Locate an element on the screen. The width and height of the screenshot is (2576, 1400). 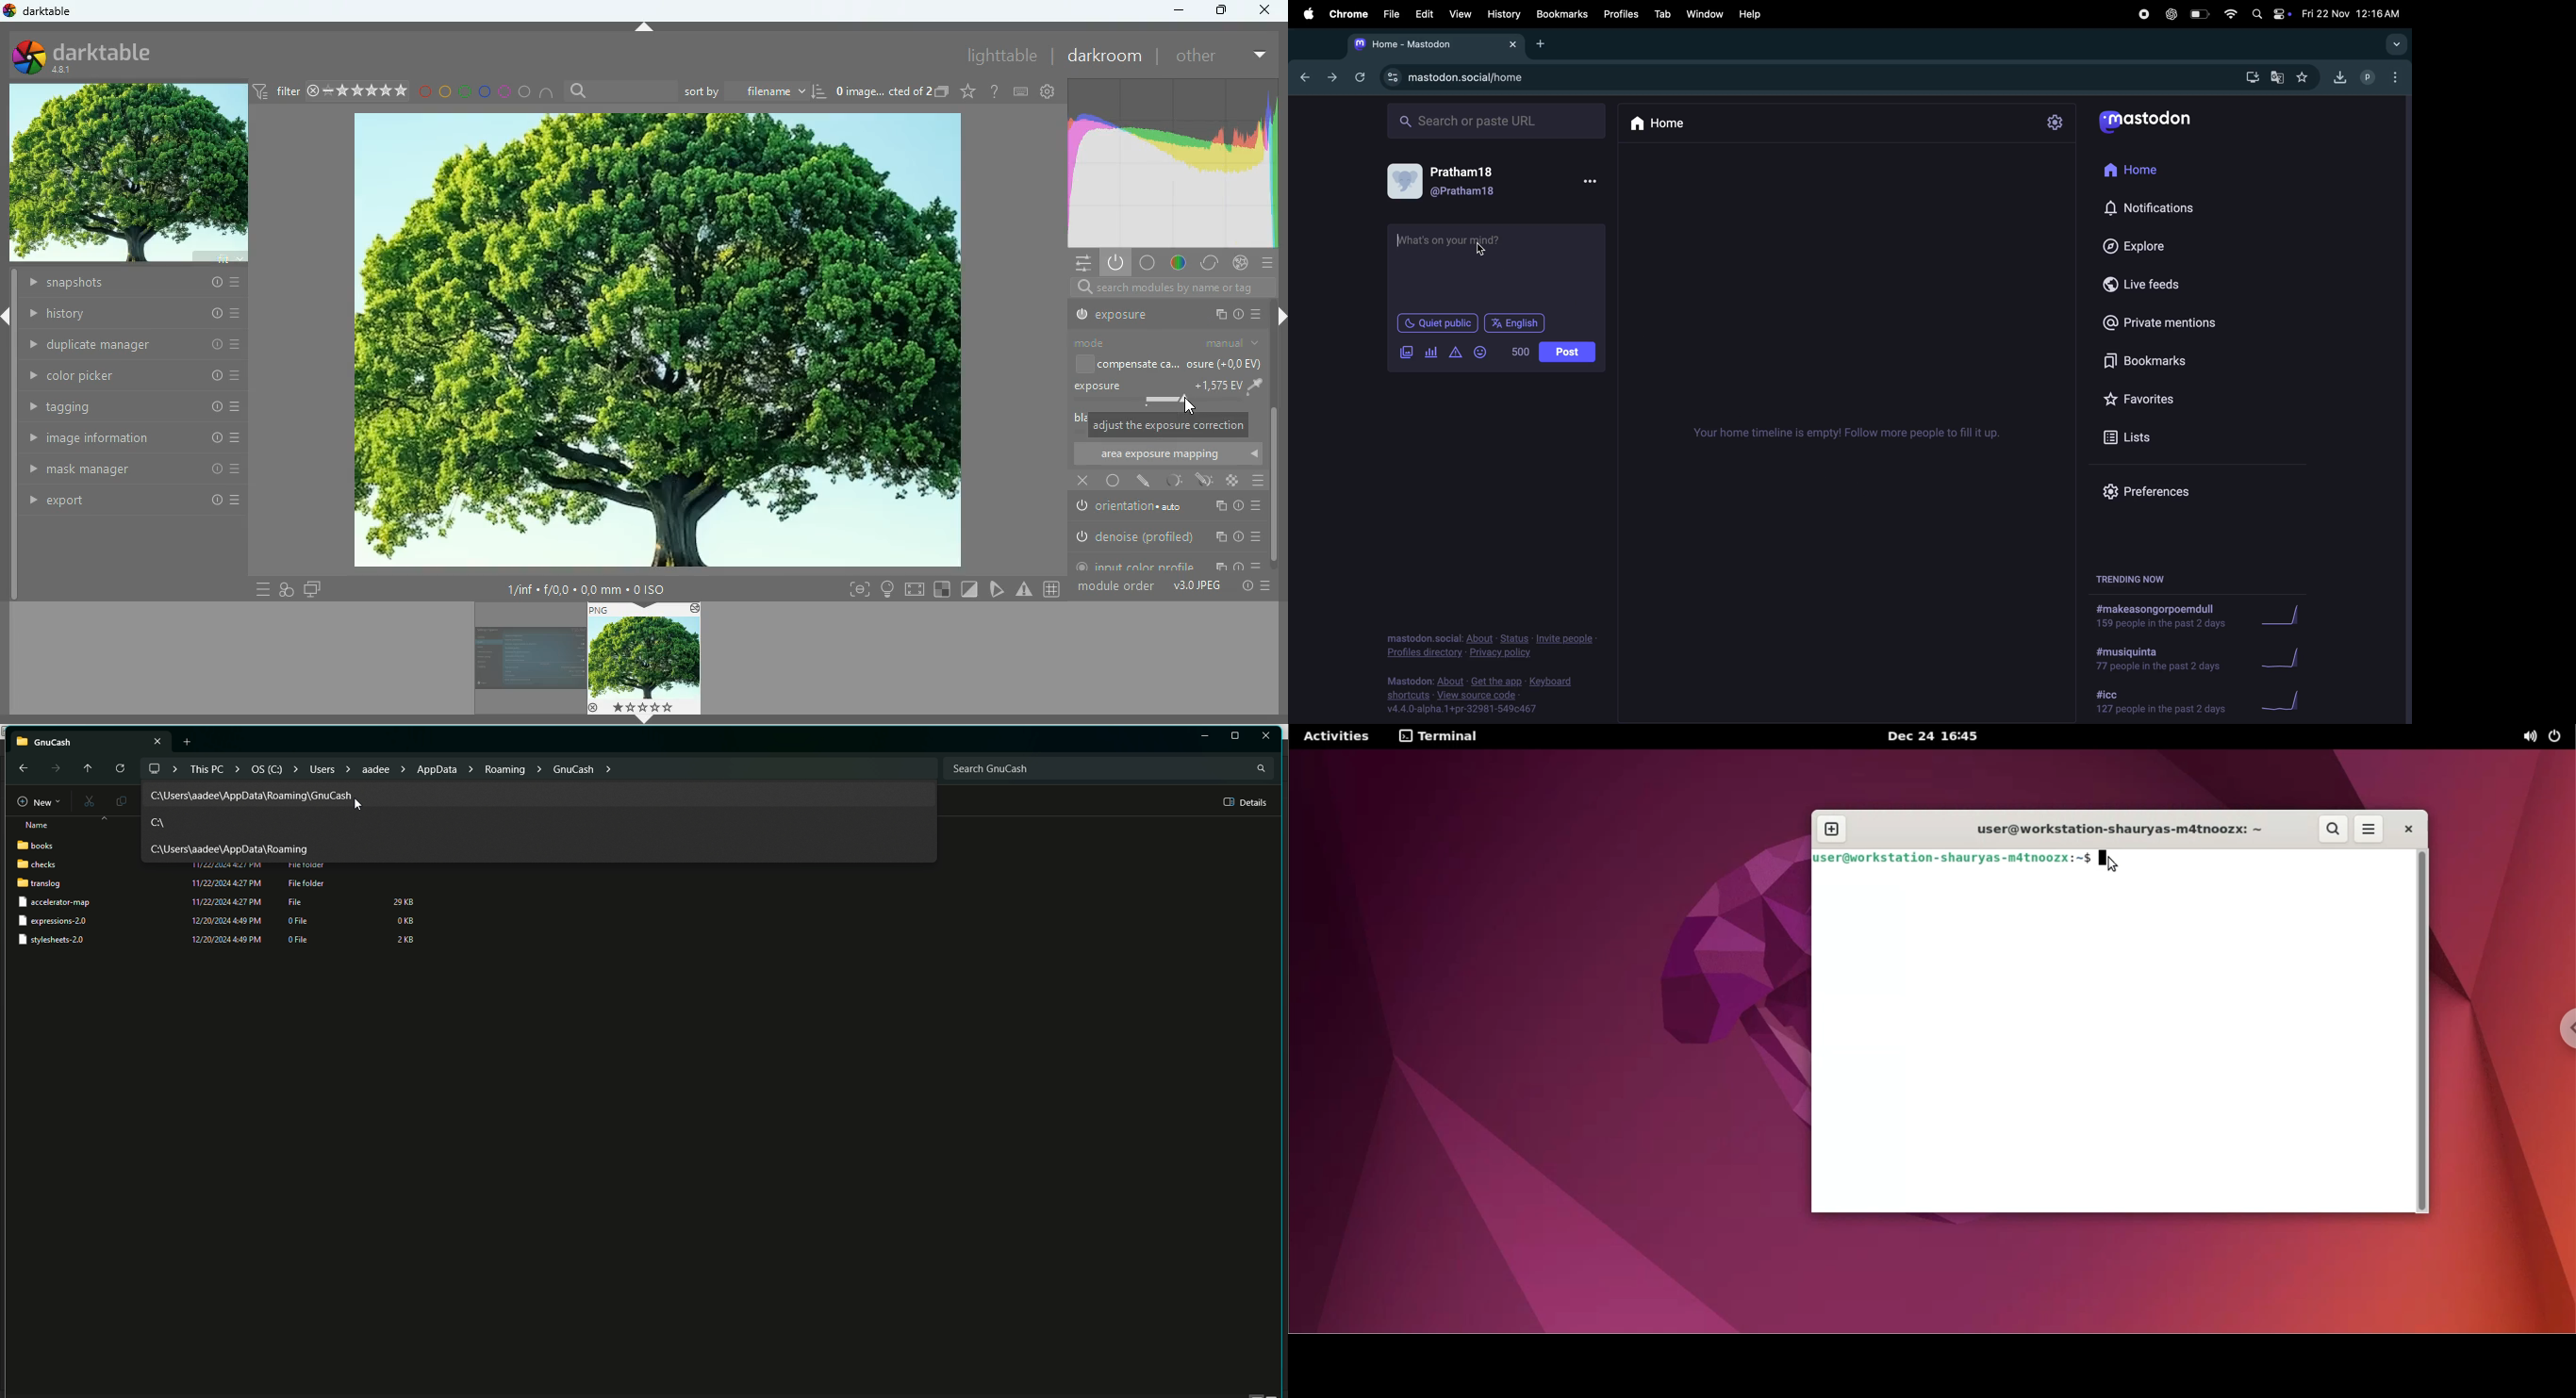
apple menu is located at coordinates (1309, 13).